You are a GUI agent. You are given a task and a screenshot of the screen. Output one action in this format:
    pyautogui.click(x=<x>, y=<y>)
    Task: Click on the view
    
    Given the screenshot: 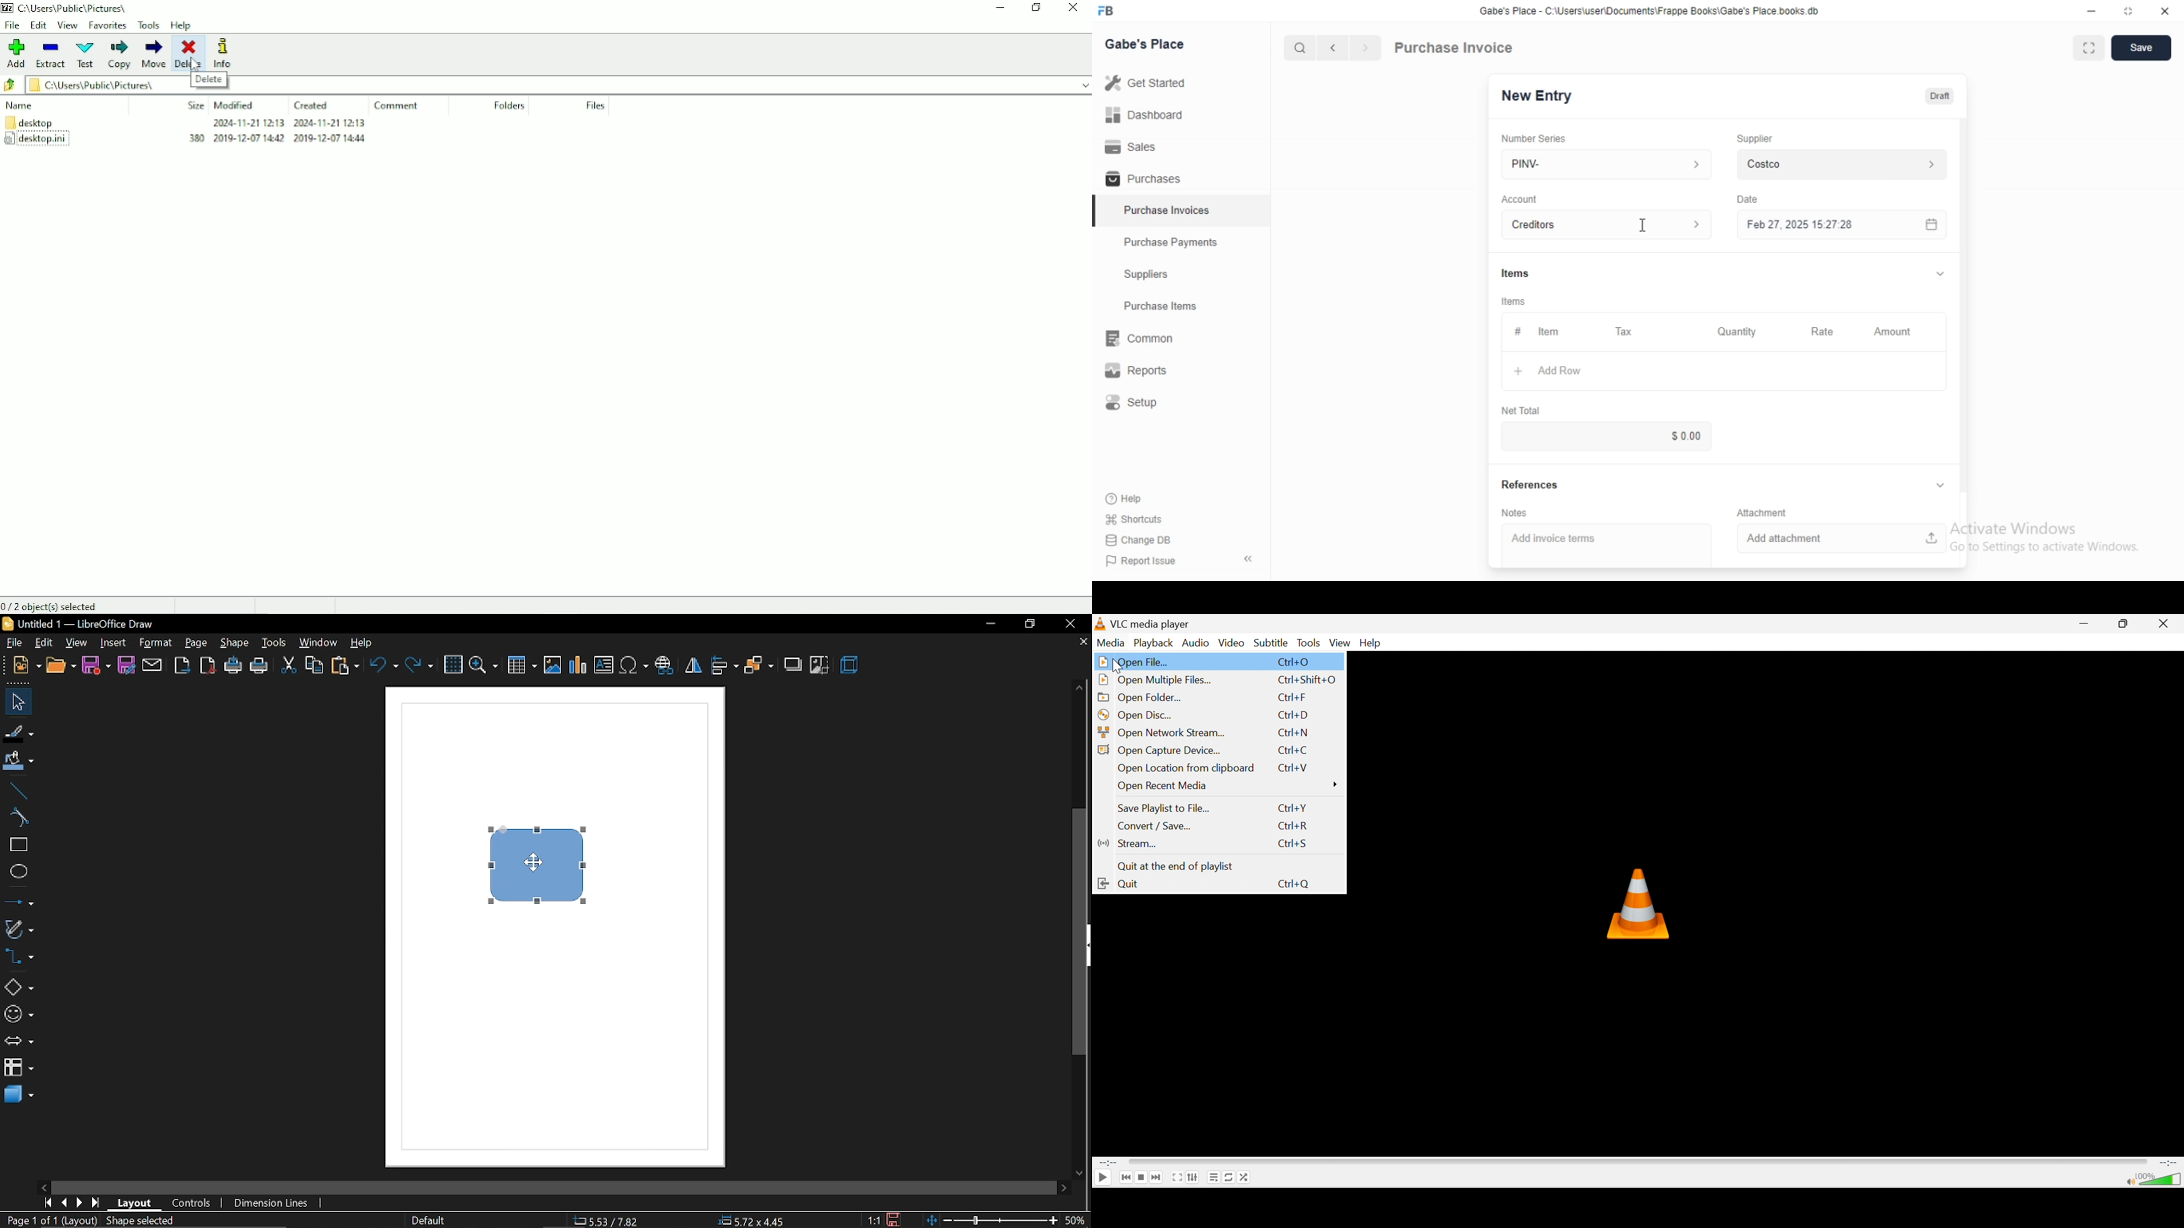 What is the action you would take?
    pyautogui.click(x=78, y=644)
    